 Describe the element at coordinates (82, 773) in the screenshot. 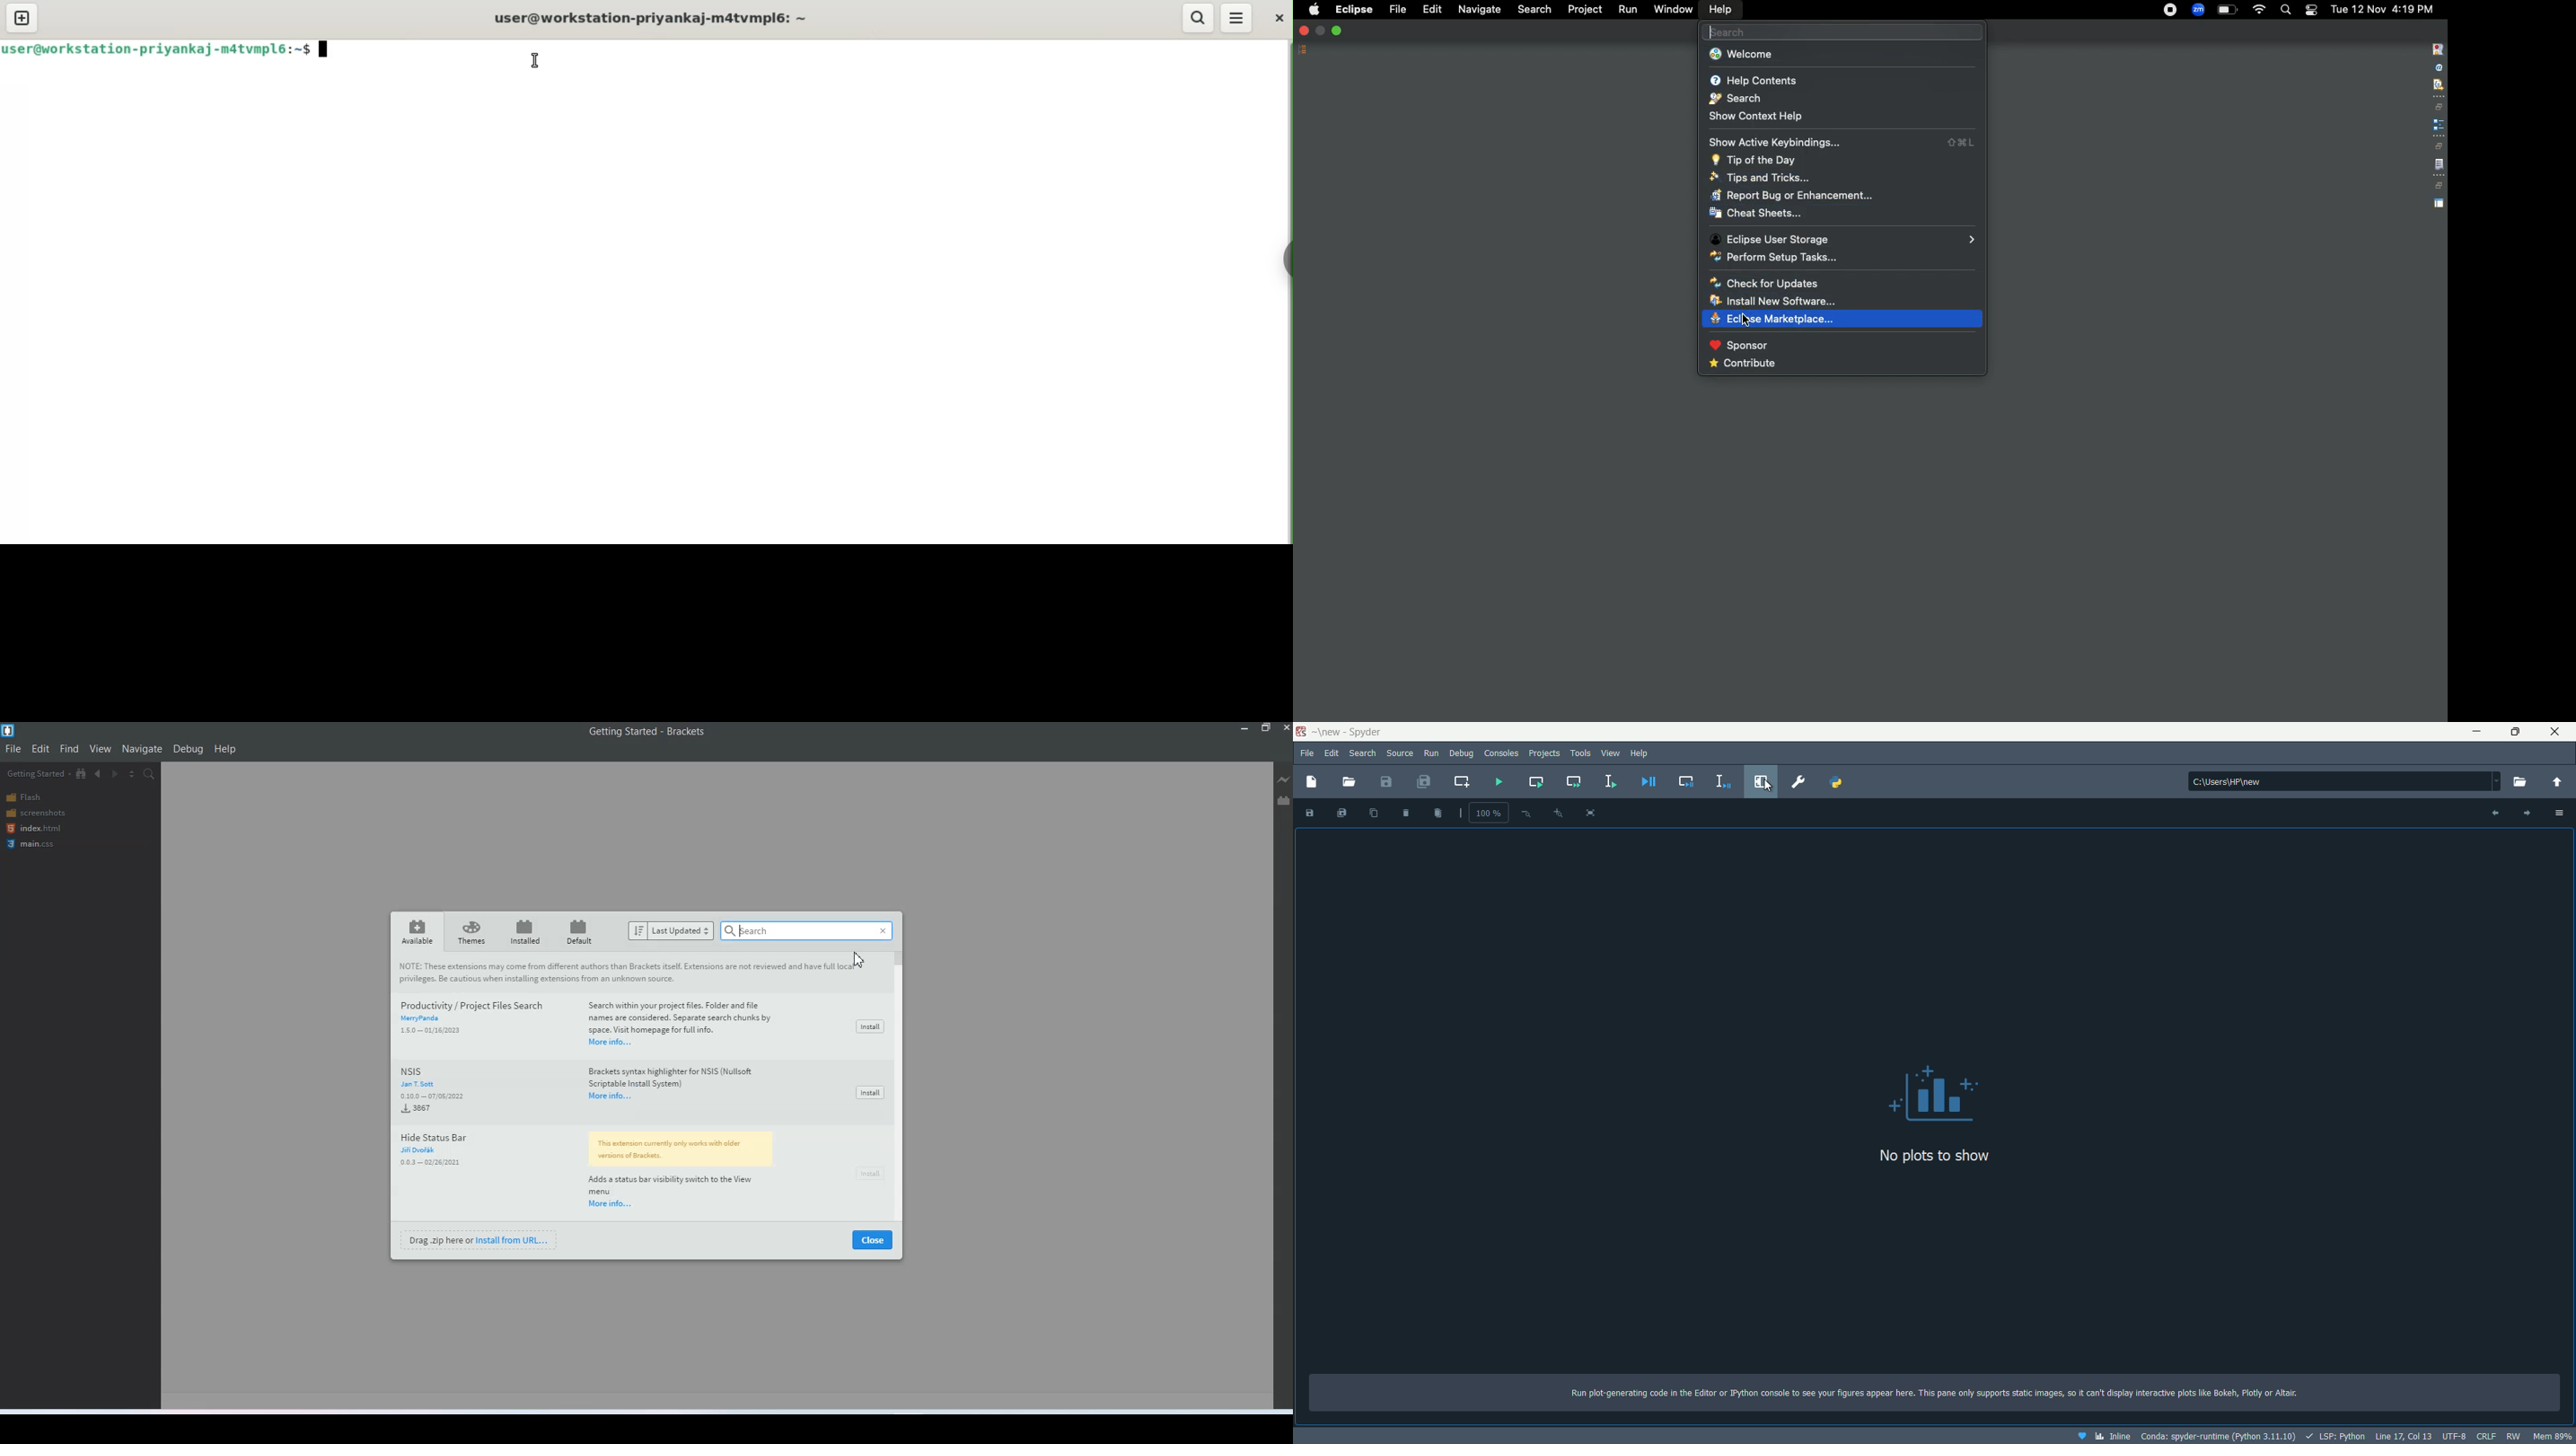

I see `Show in the file tree` at that location.